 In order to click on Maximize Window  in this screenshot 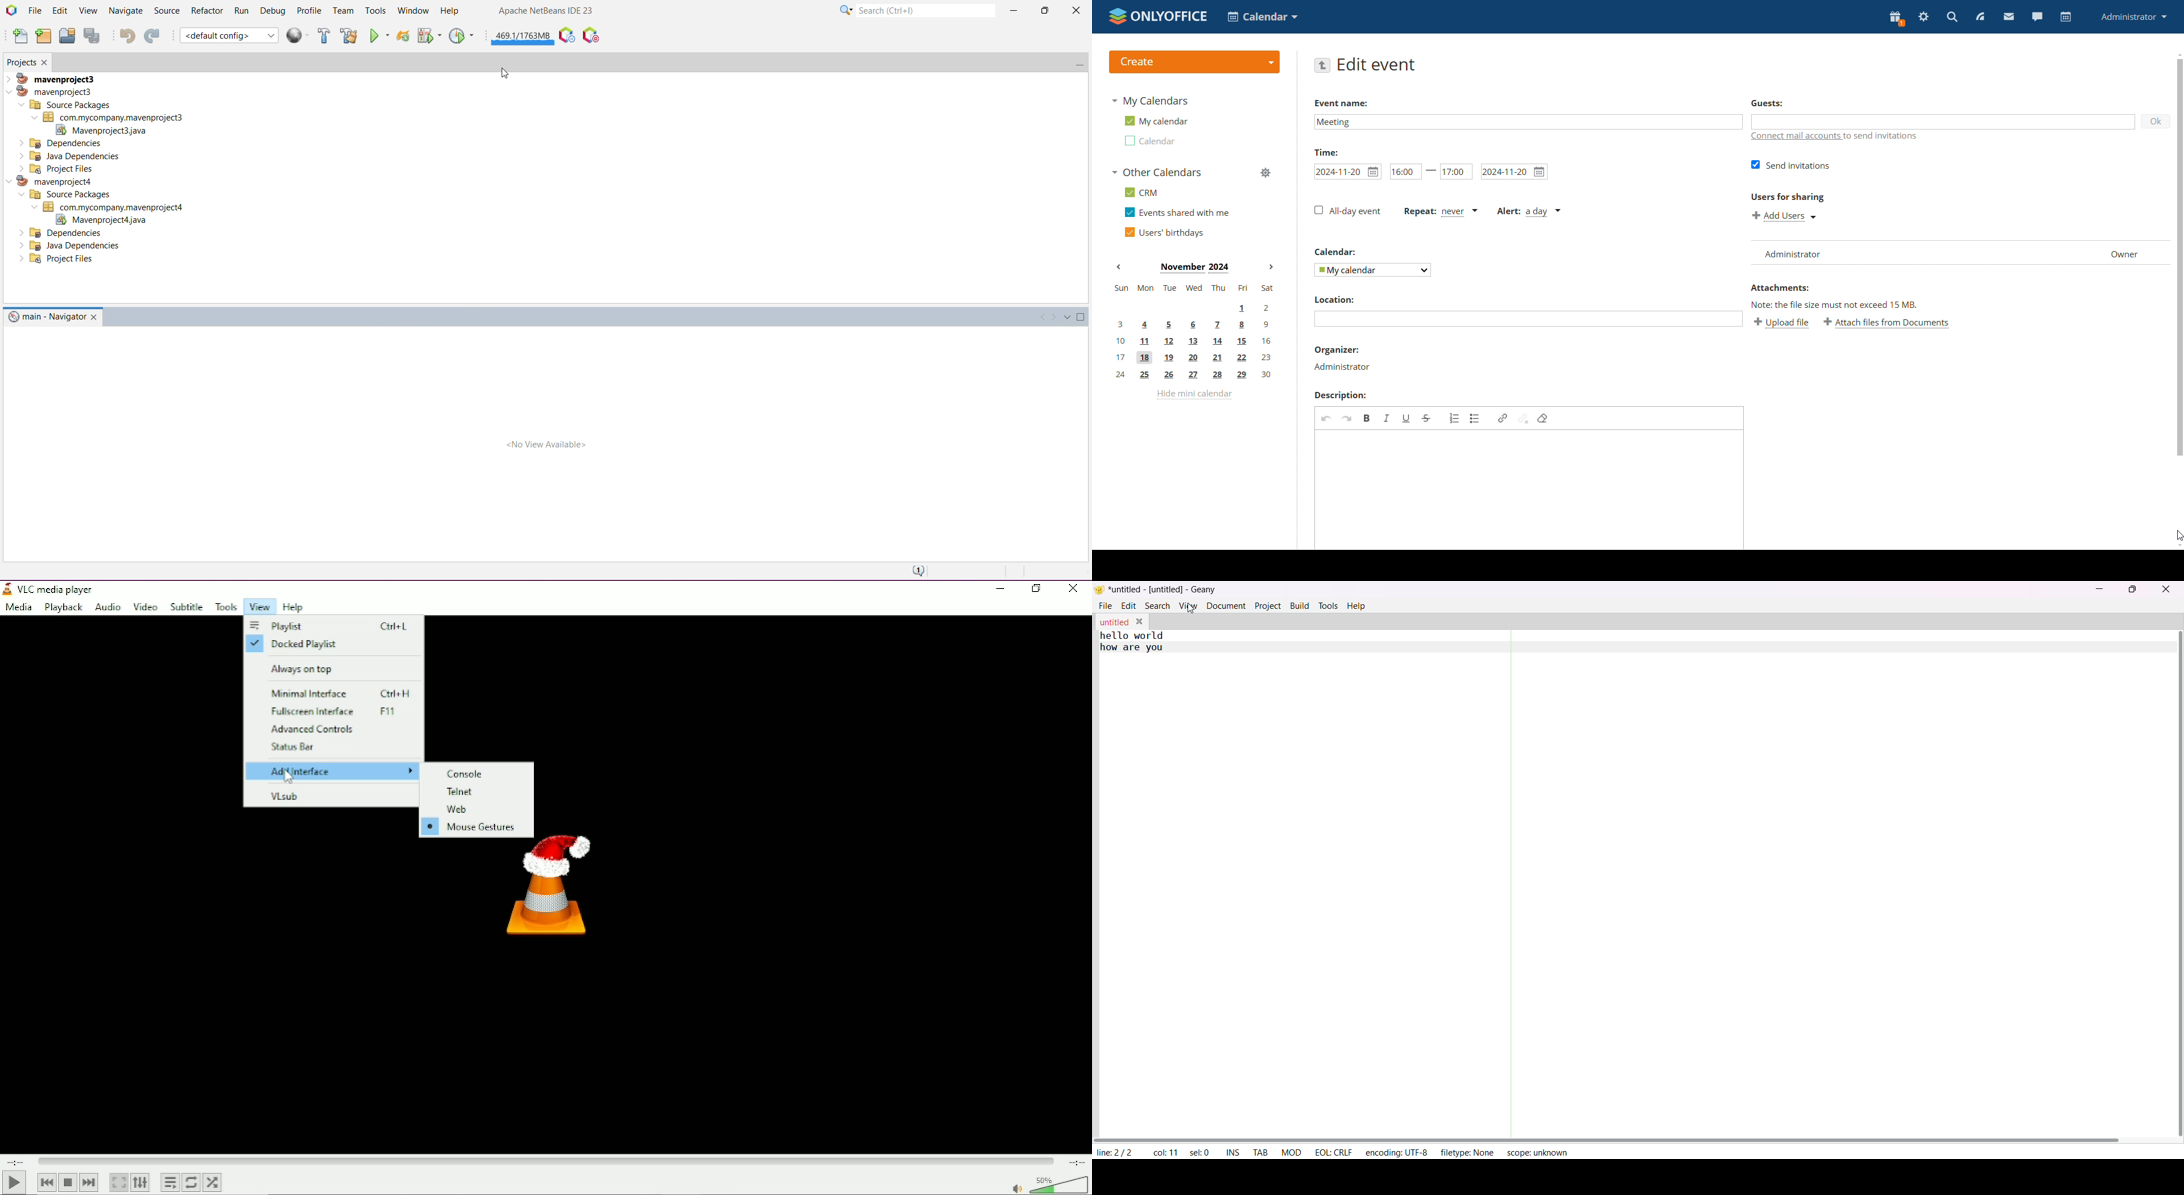, I will do `click(1082, 317)`.